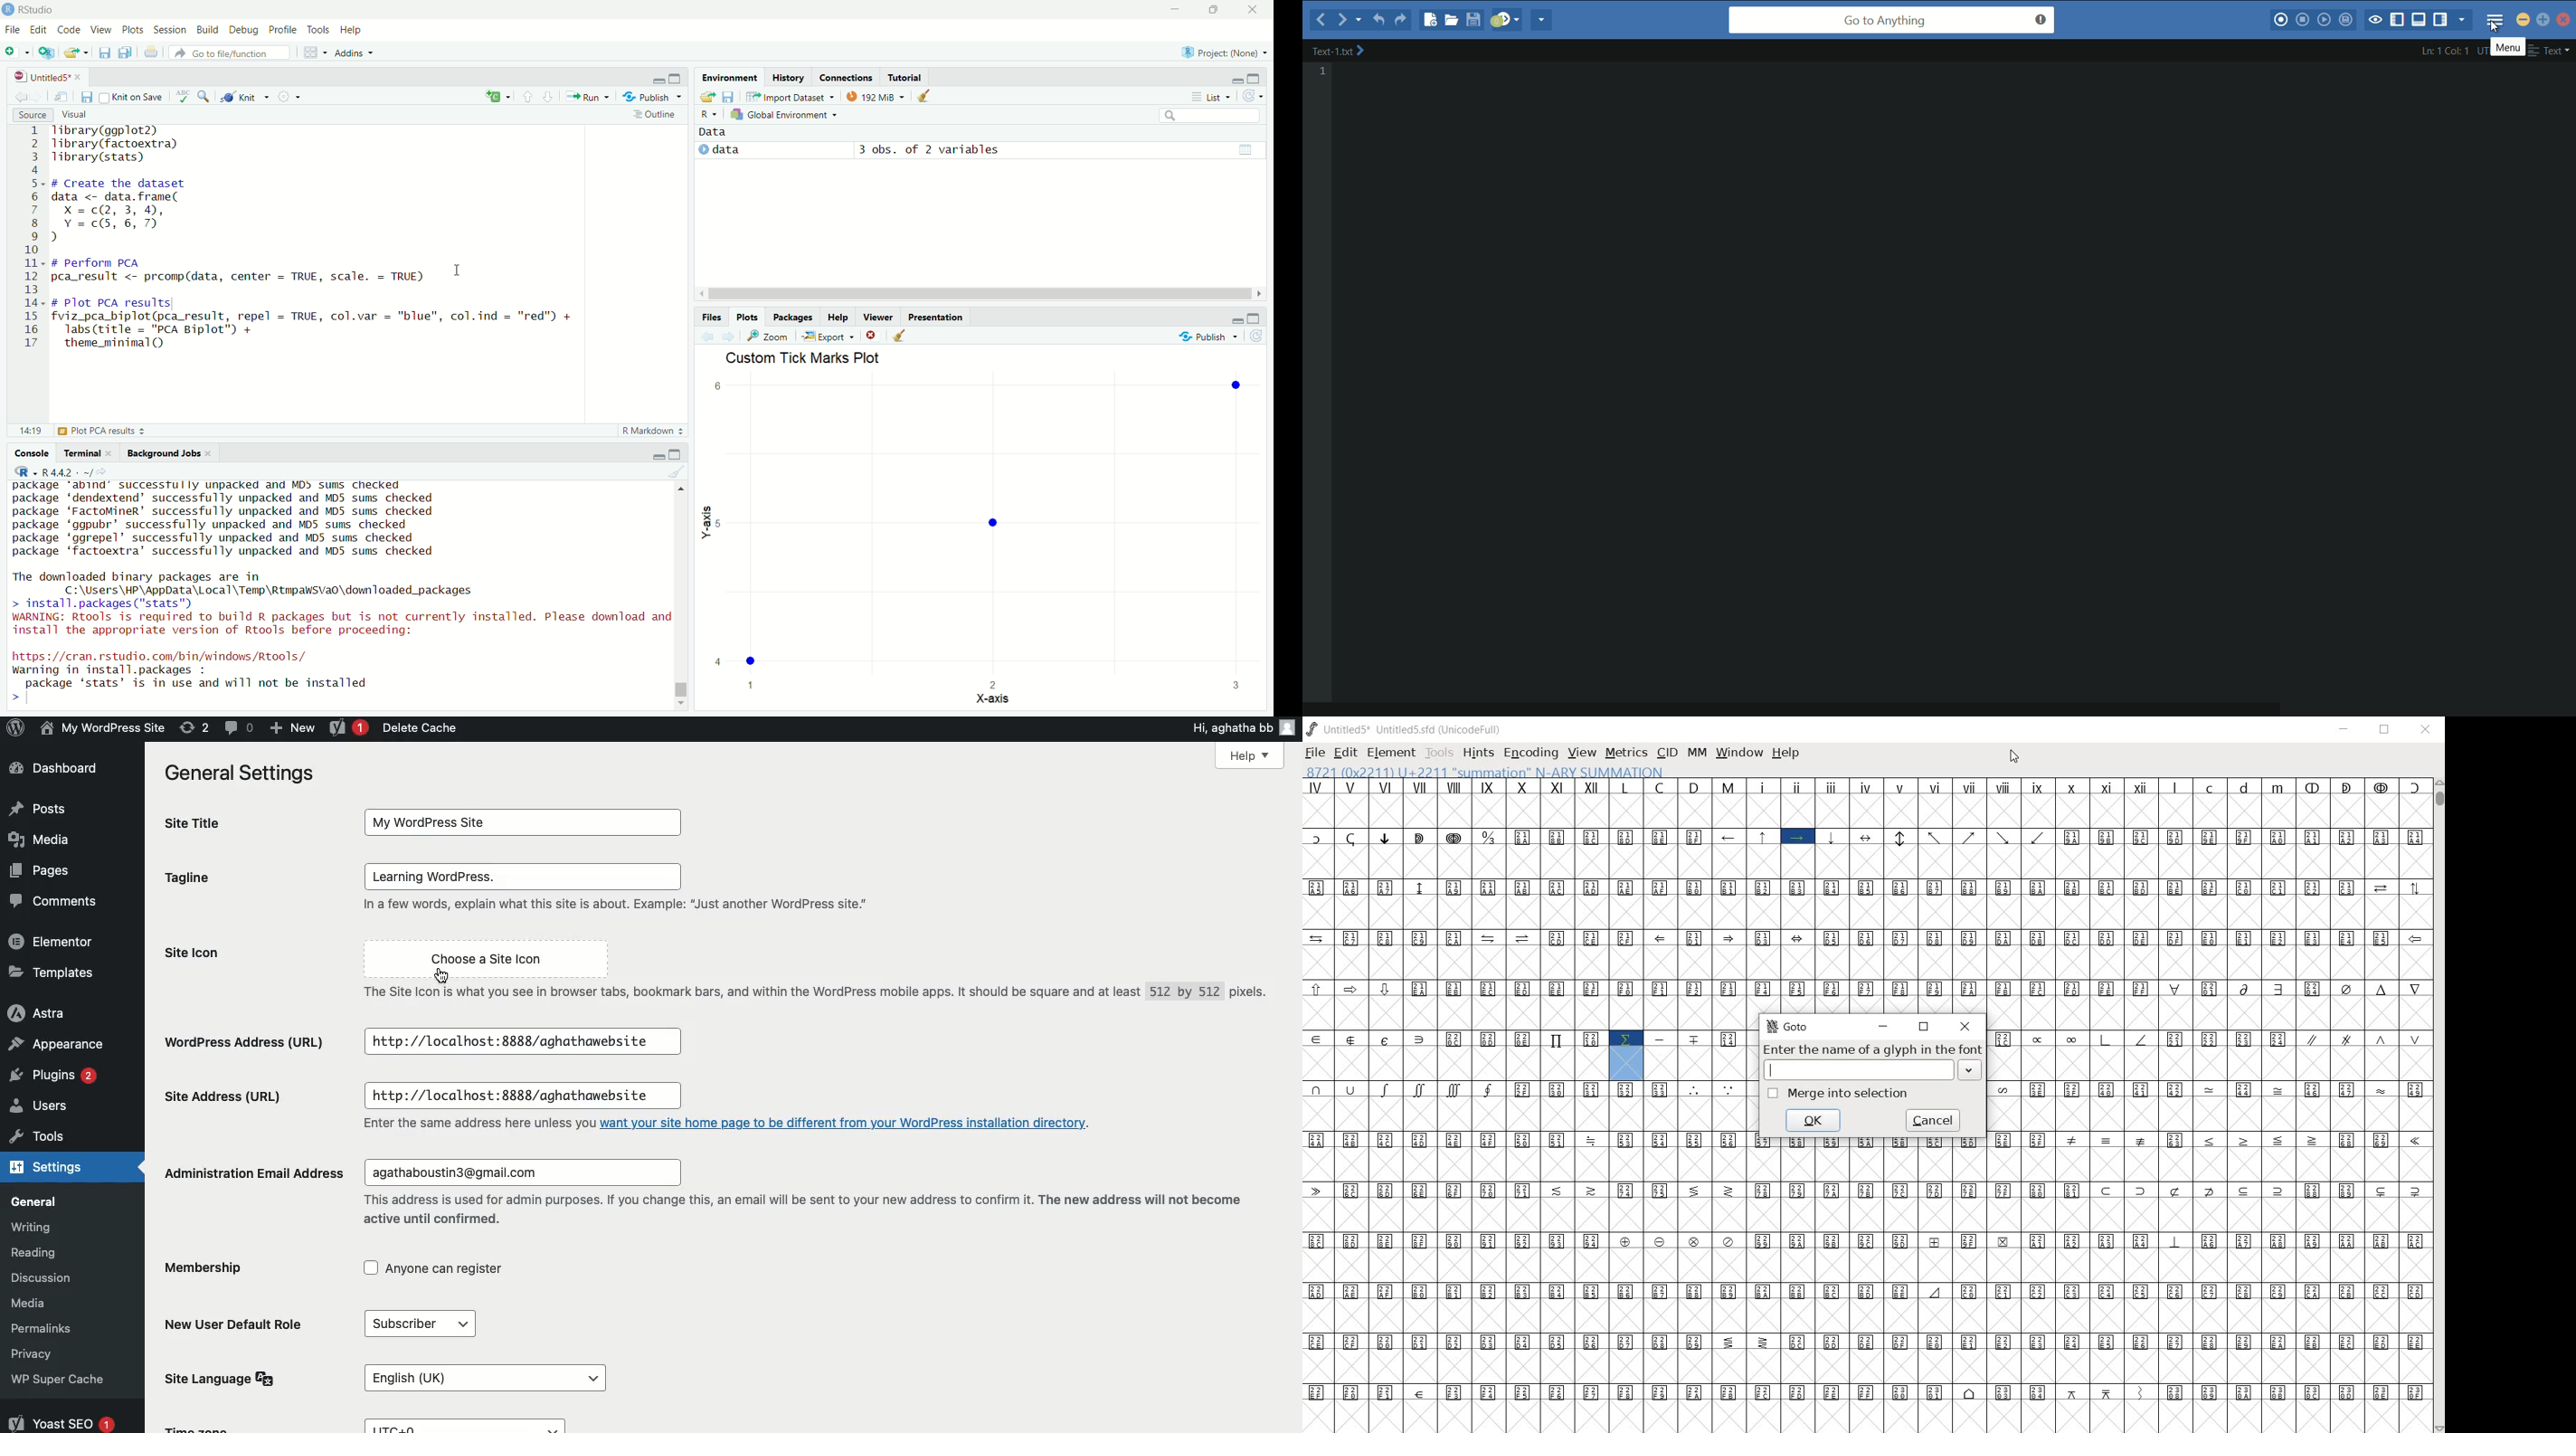 This screenshot has height=1456, width=2576. What do you see at coordinates (1211, 96) in the screenshot?
I see `list view` at bounding box center [1211, 96].